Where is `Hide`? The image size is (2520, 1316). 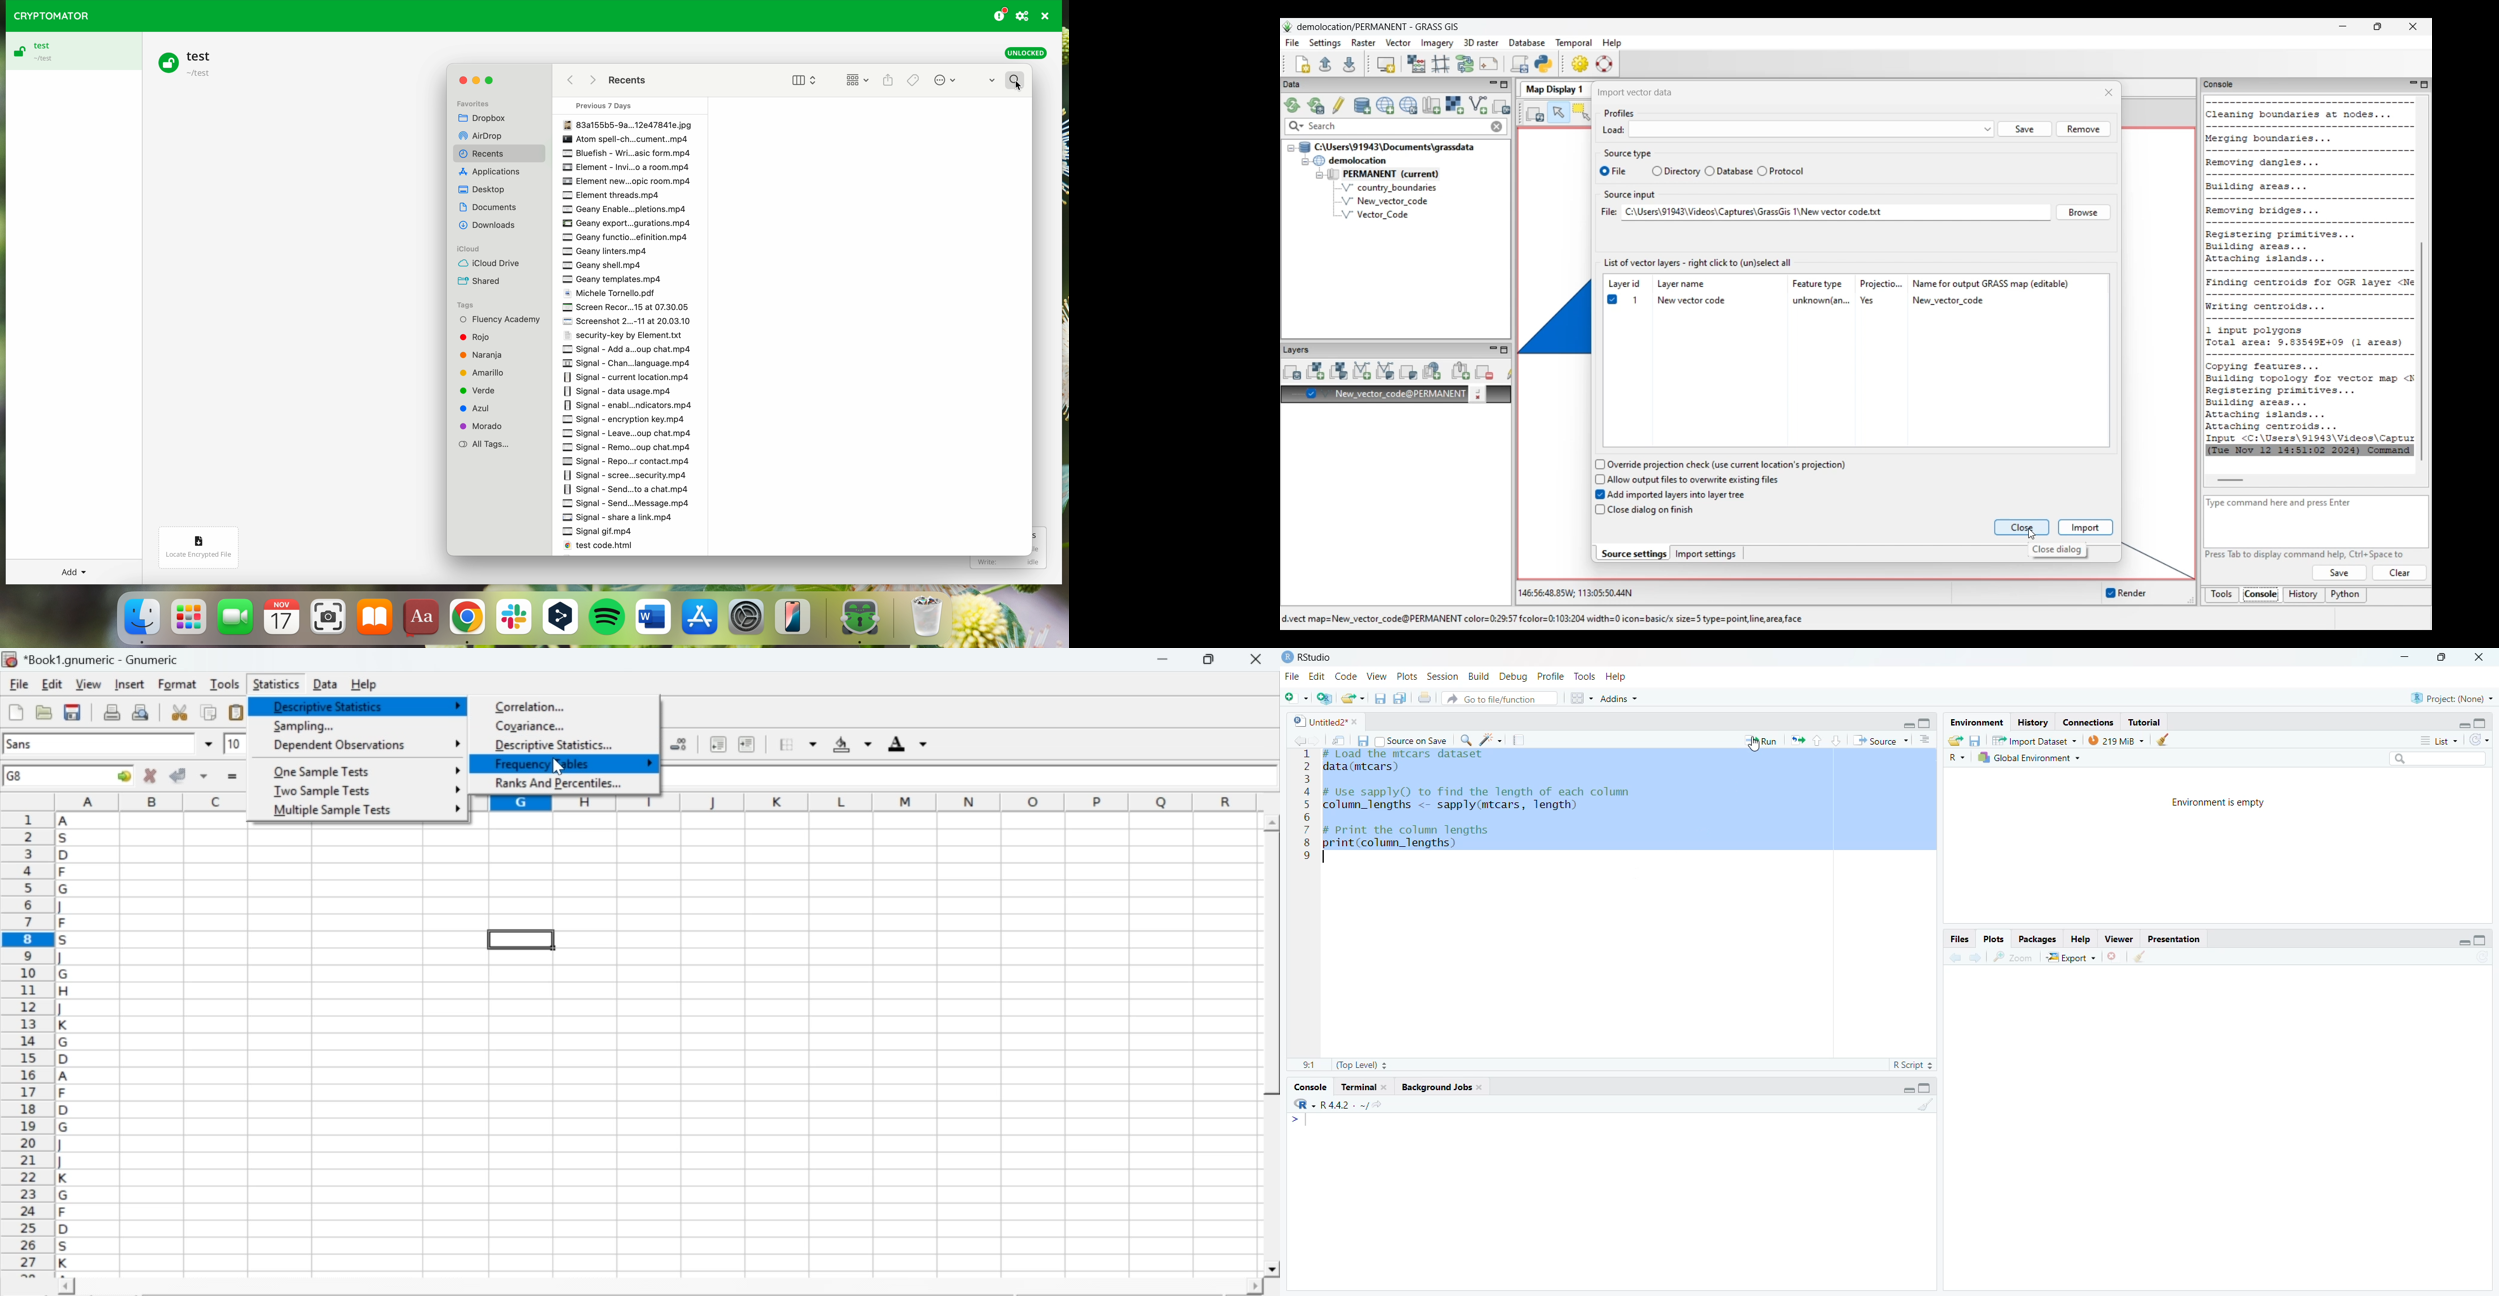 Hide is located at coordinates (1908, 1088).